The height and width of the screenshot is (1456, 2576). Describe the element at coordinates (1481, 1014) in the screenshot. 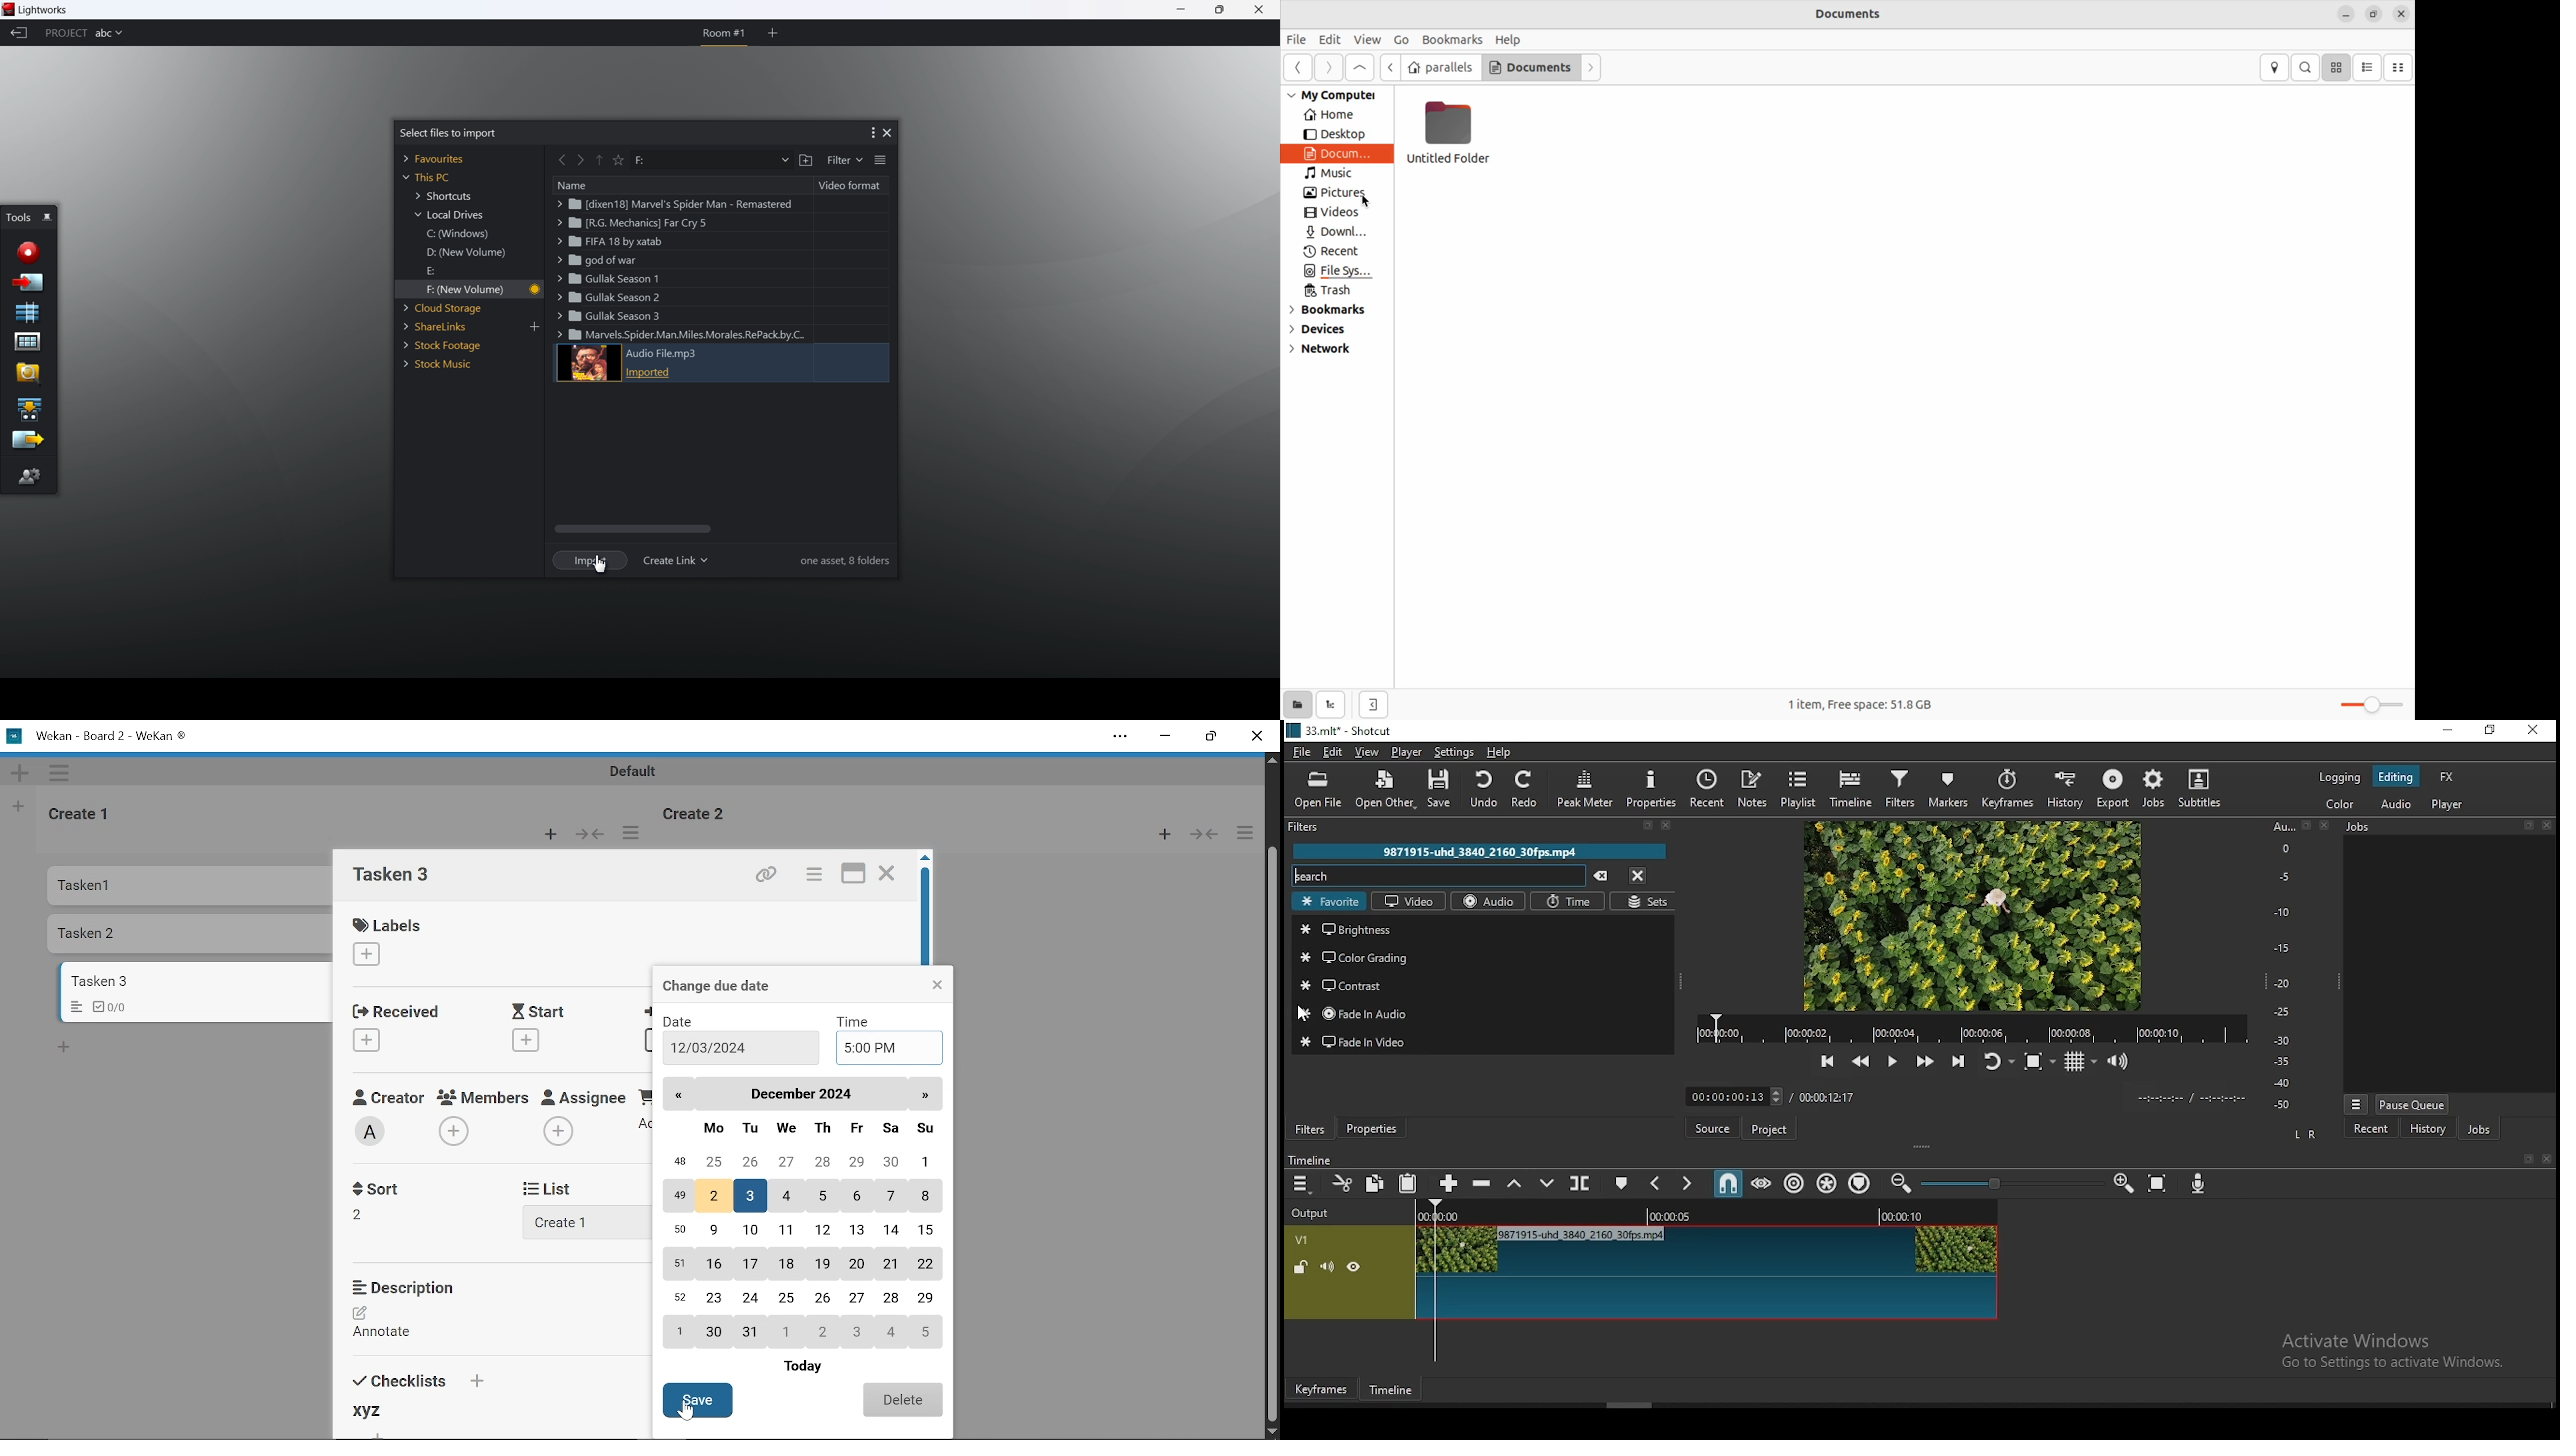

I see `fade in audio` at that location.